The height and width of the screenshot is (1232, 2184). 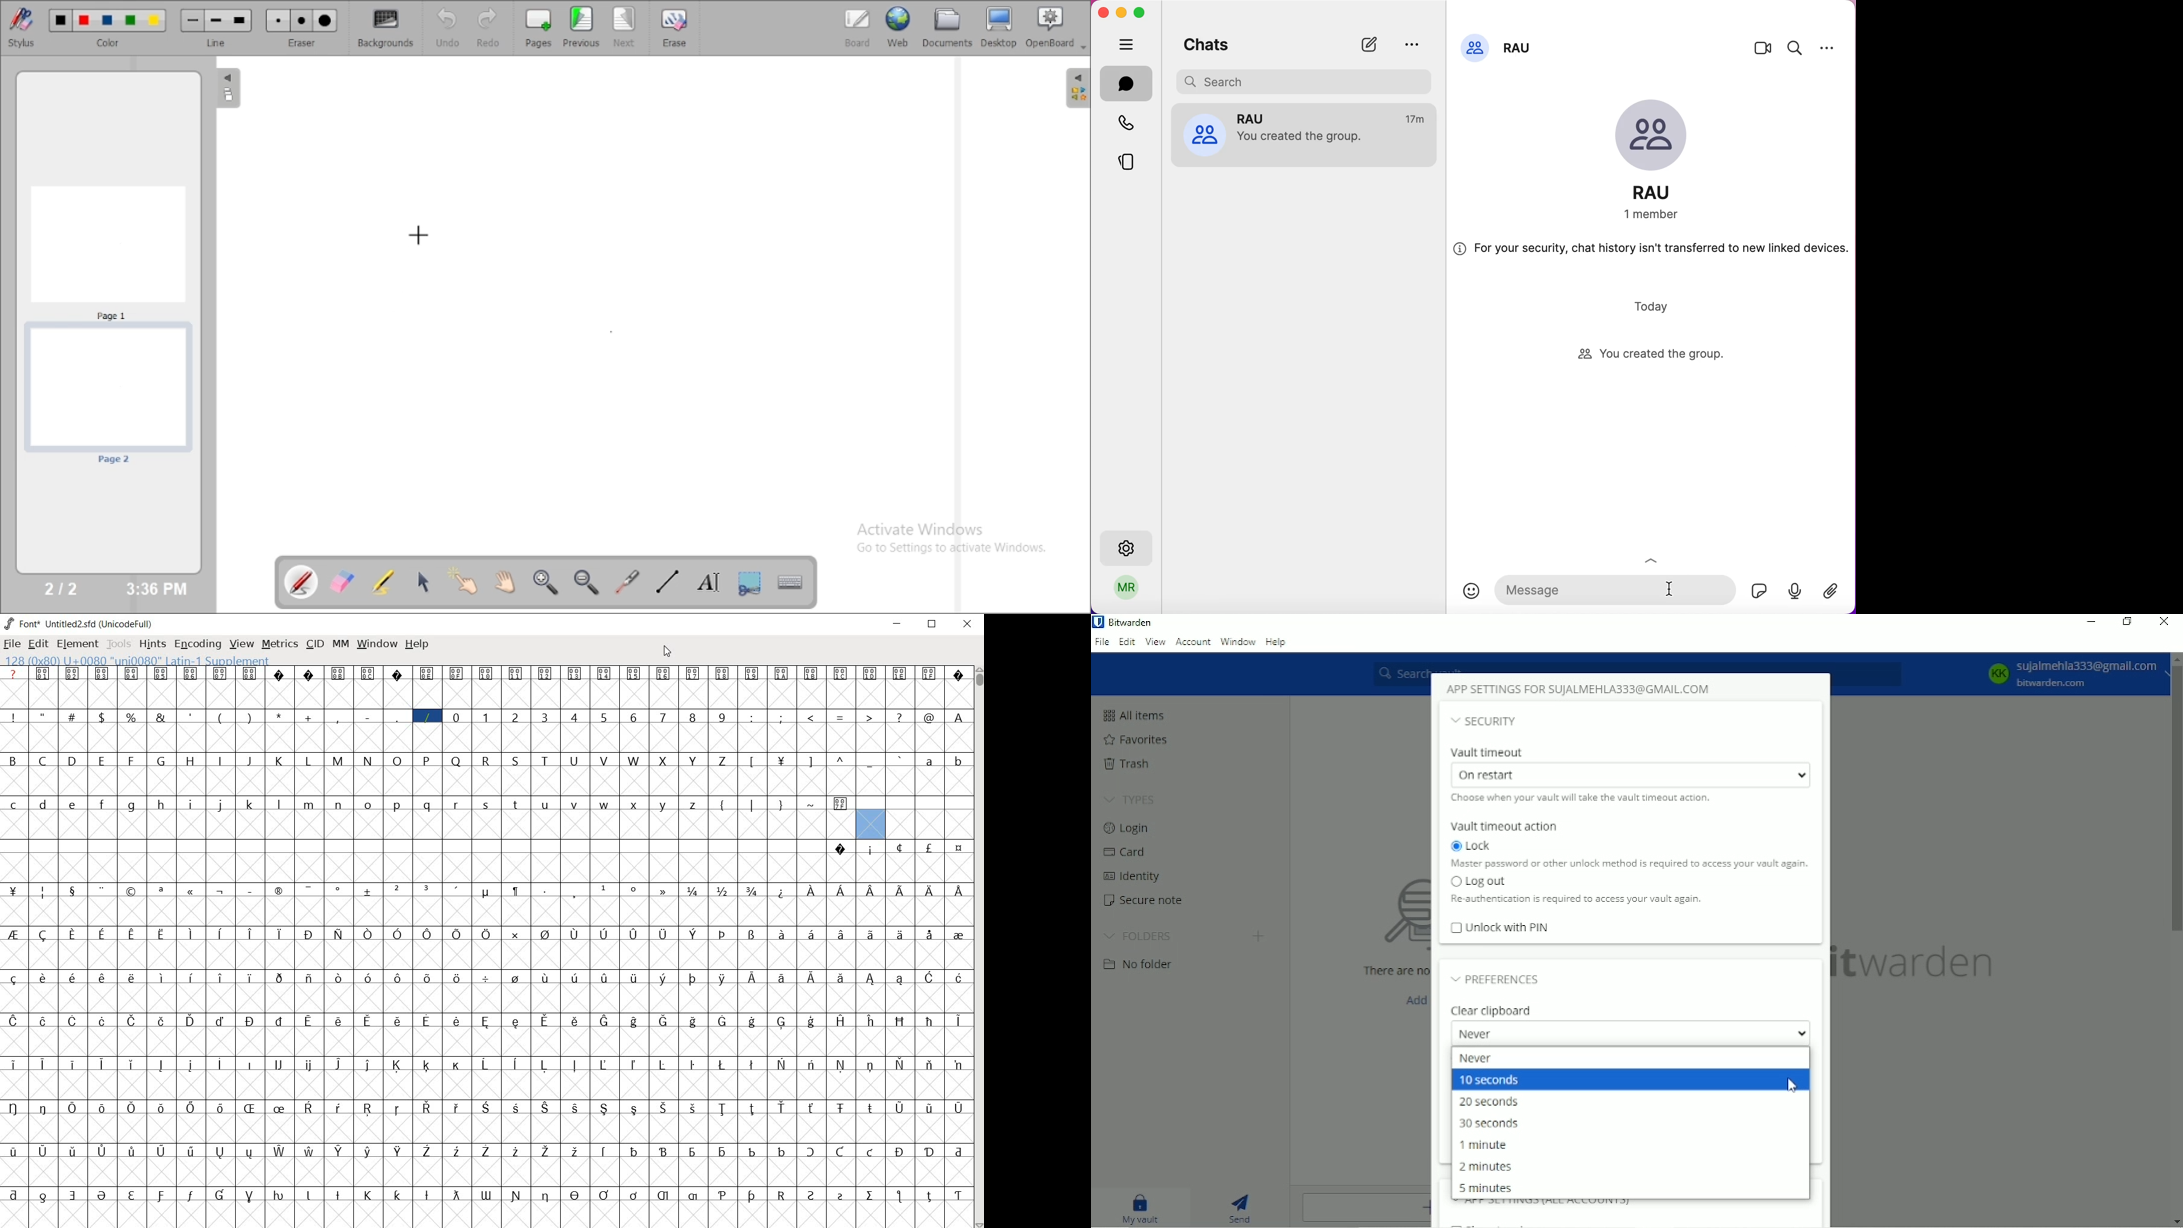 What do you see at coordinates (811, 891) in the screenshot?
I see `glyph` at bounding box center [811, 891].